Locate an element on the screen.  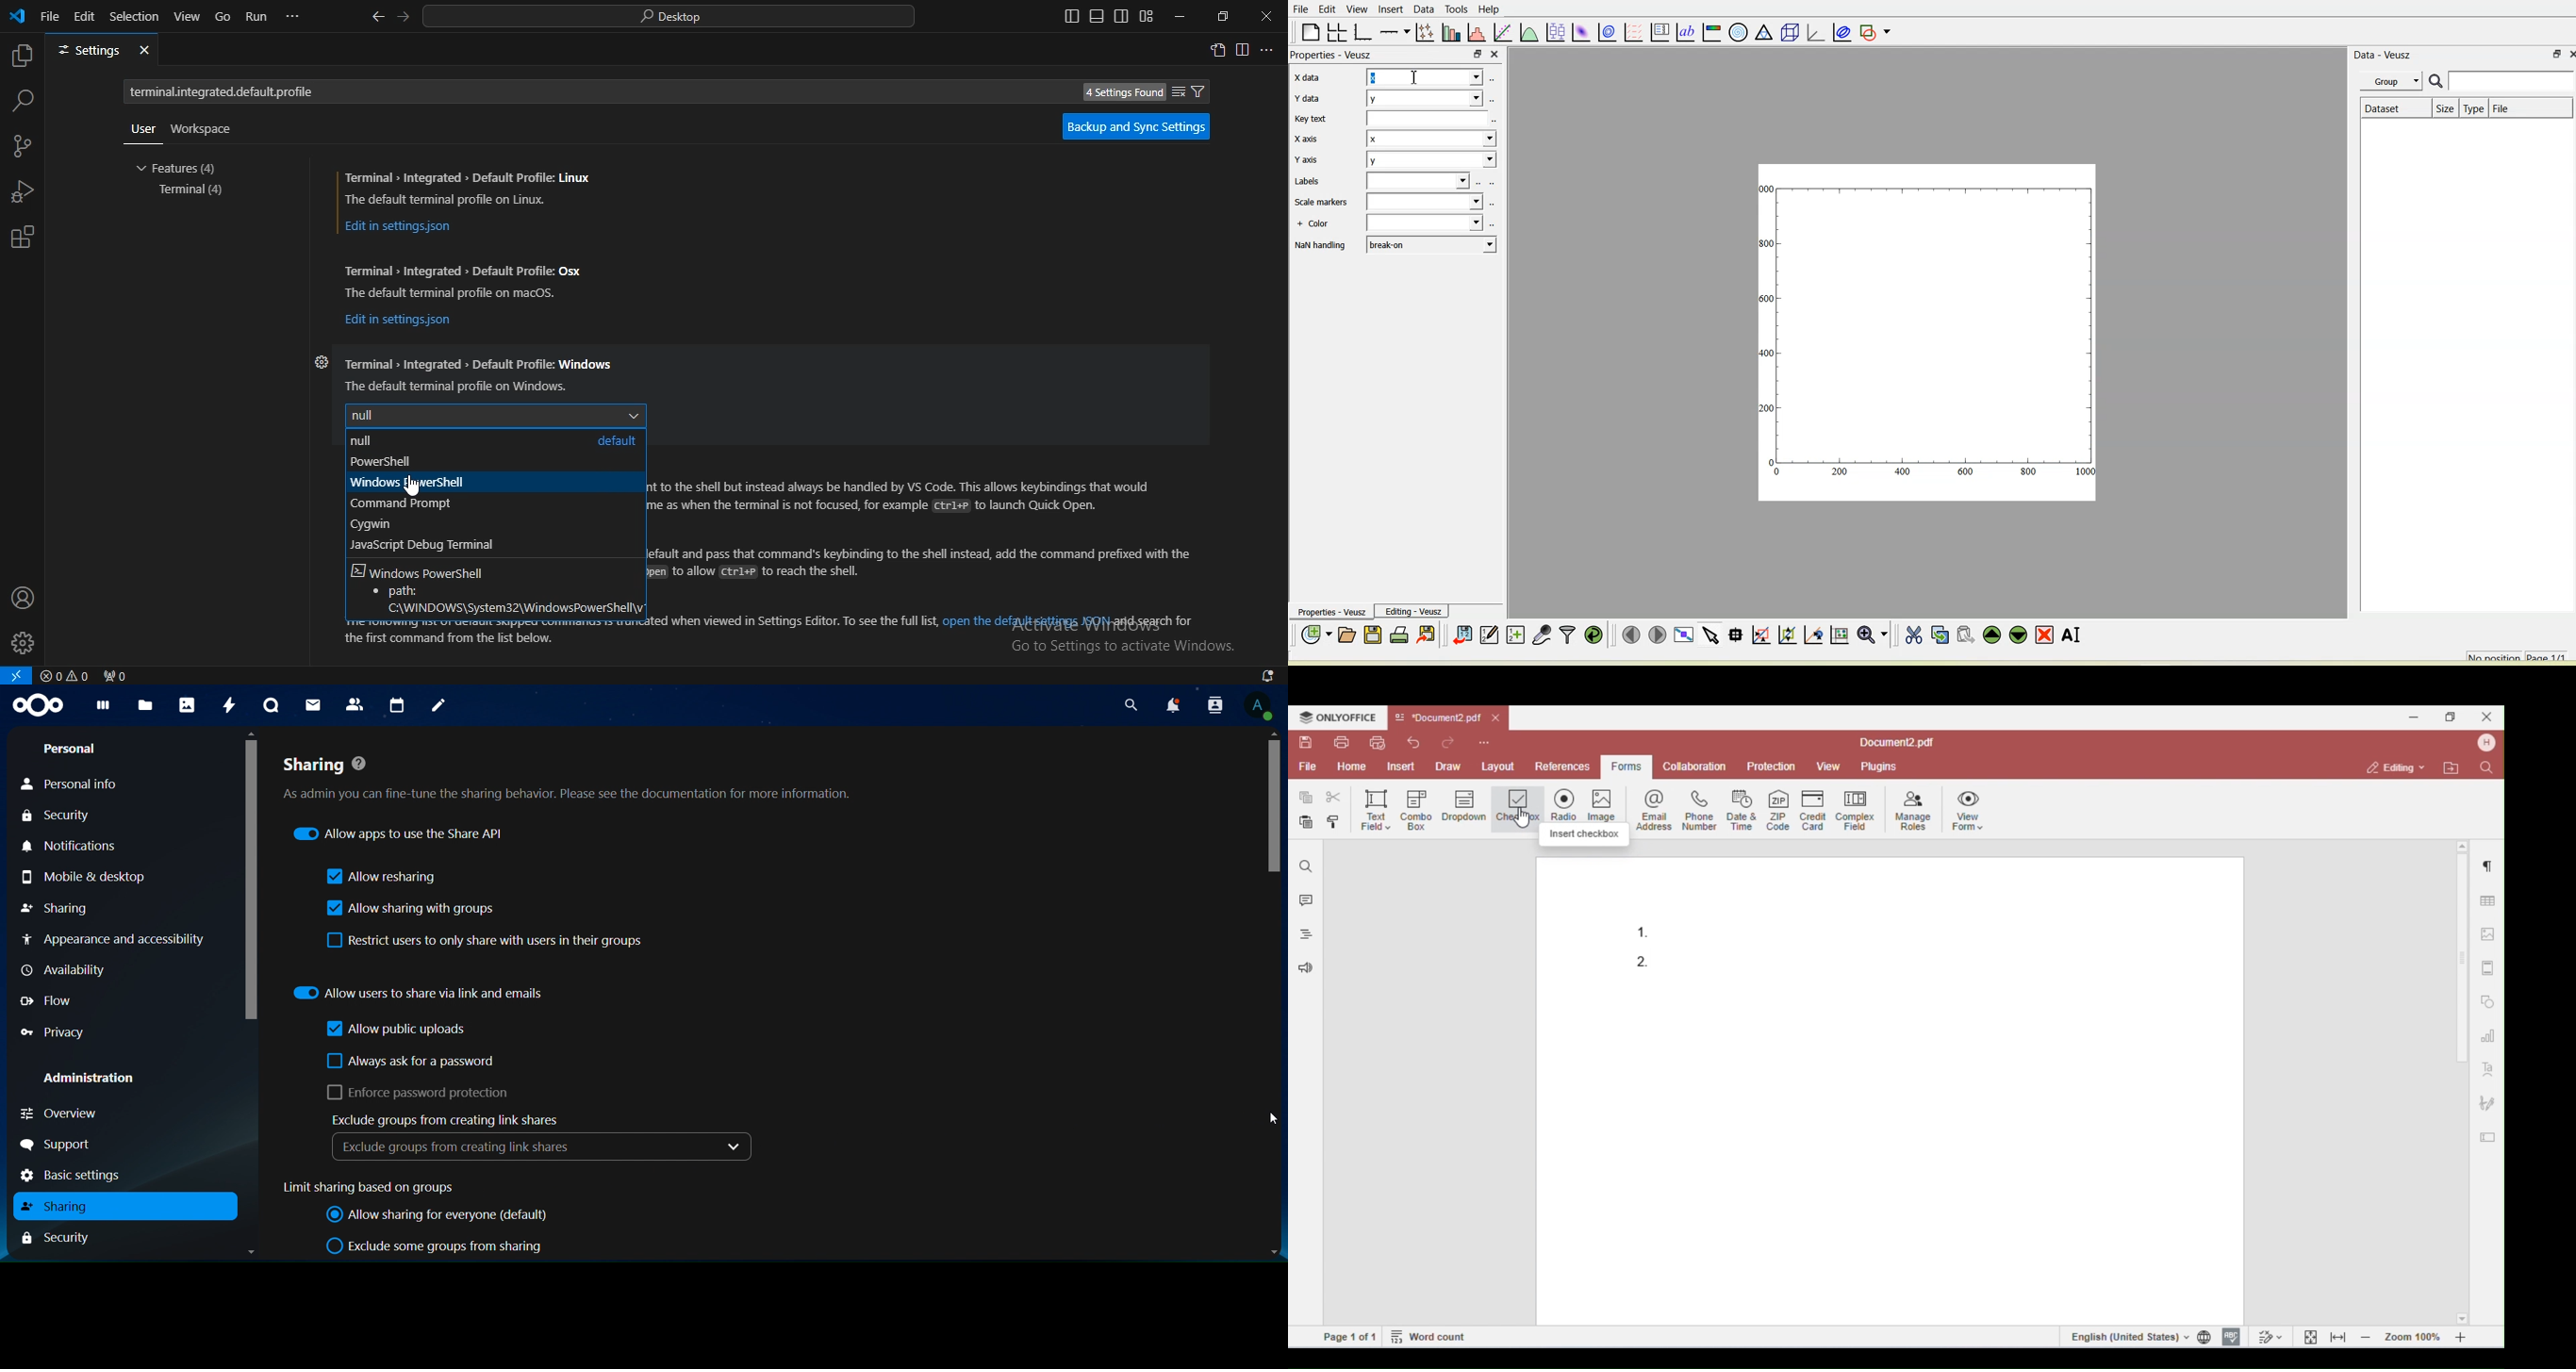
Scrollbar is located at coordinates (248, 995).